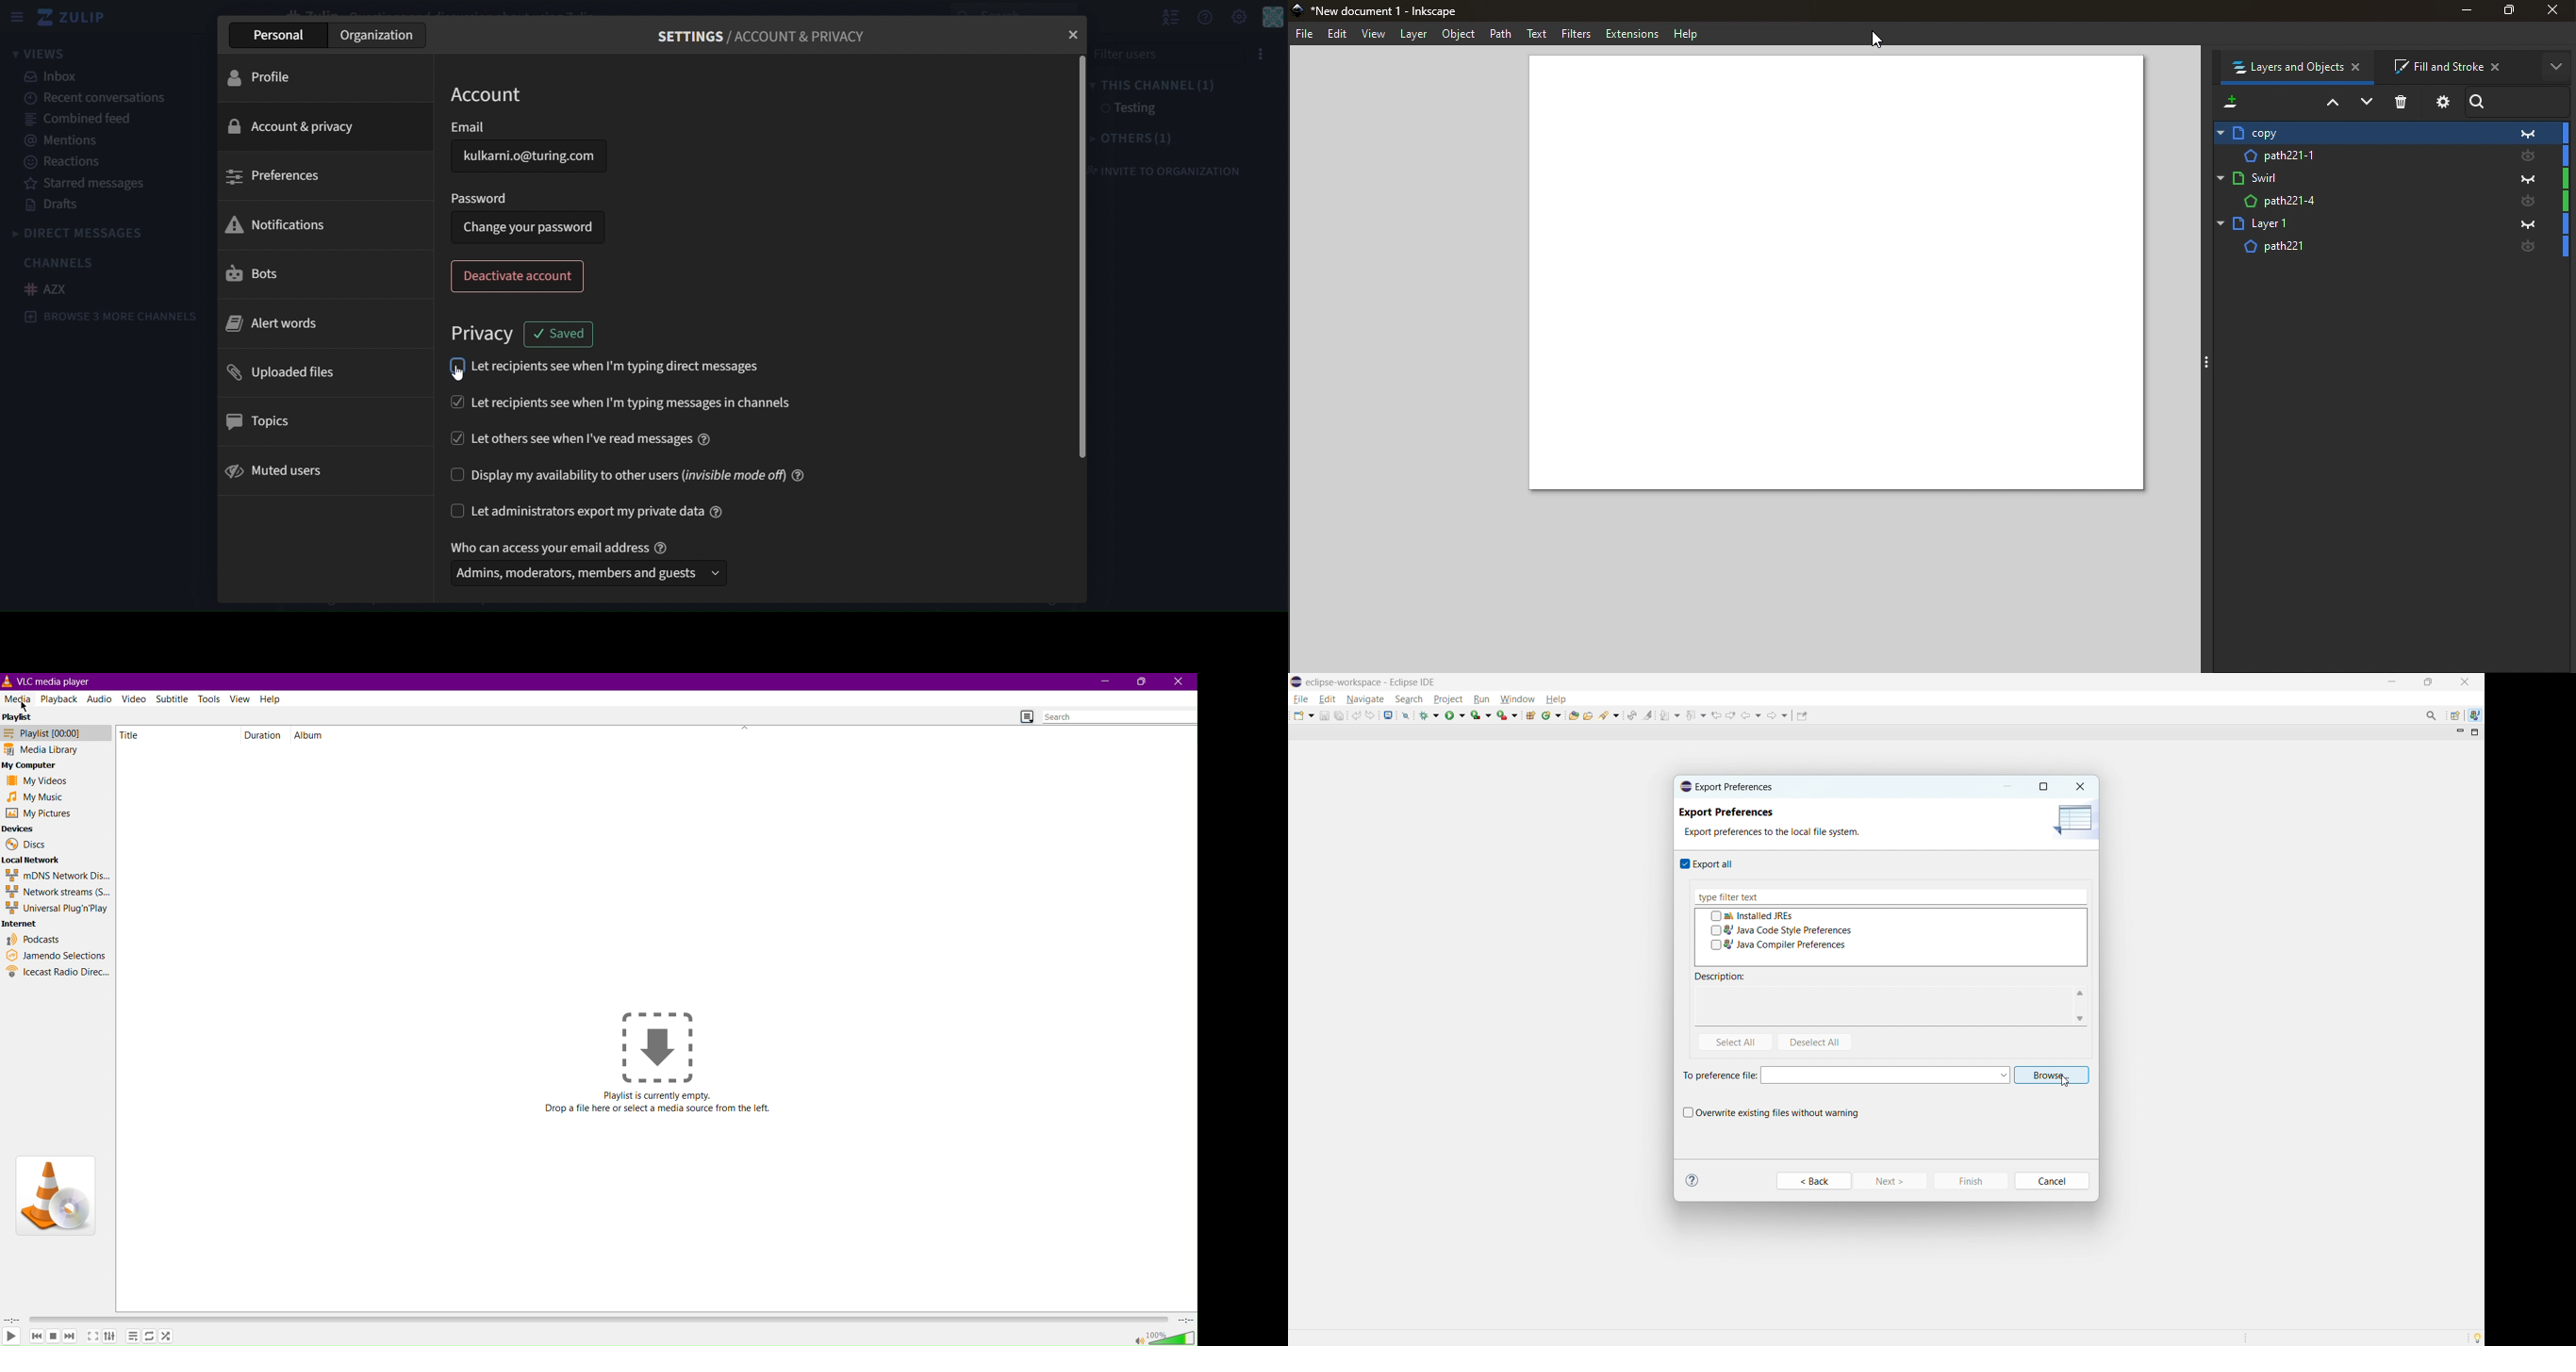 This screenshot has width=2576, height=1372. What do you see at coordinates (1481, 699) in the screenshot?
I see `run` at bounding box center [1481, 699].